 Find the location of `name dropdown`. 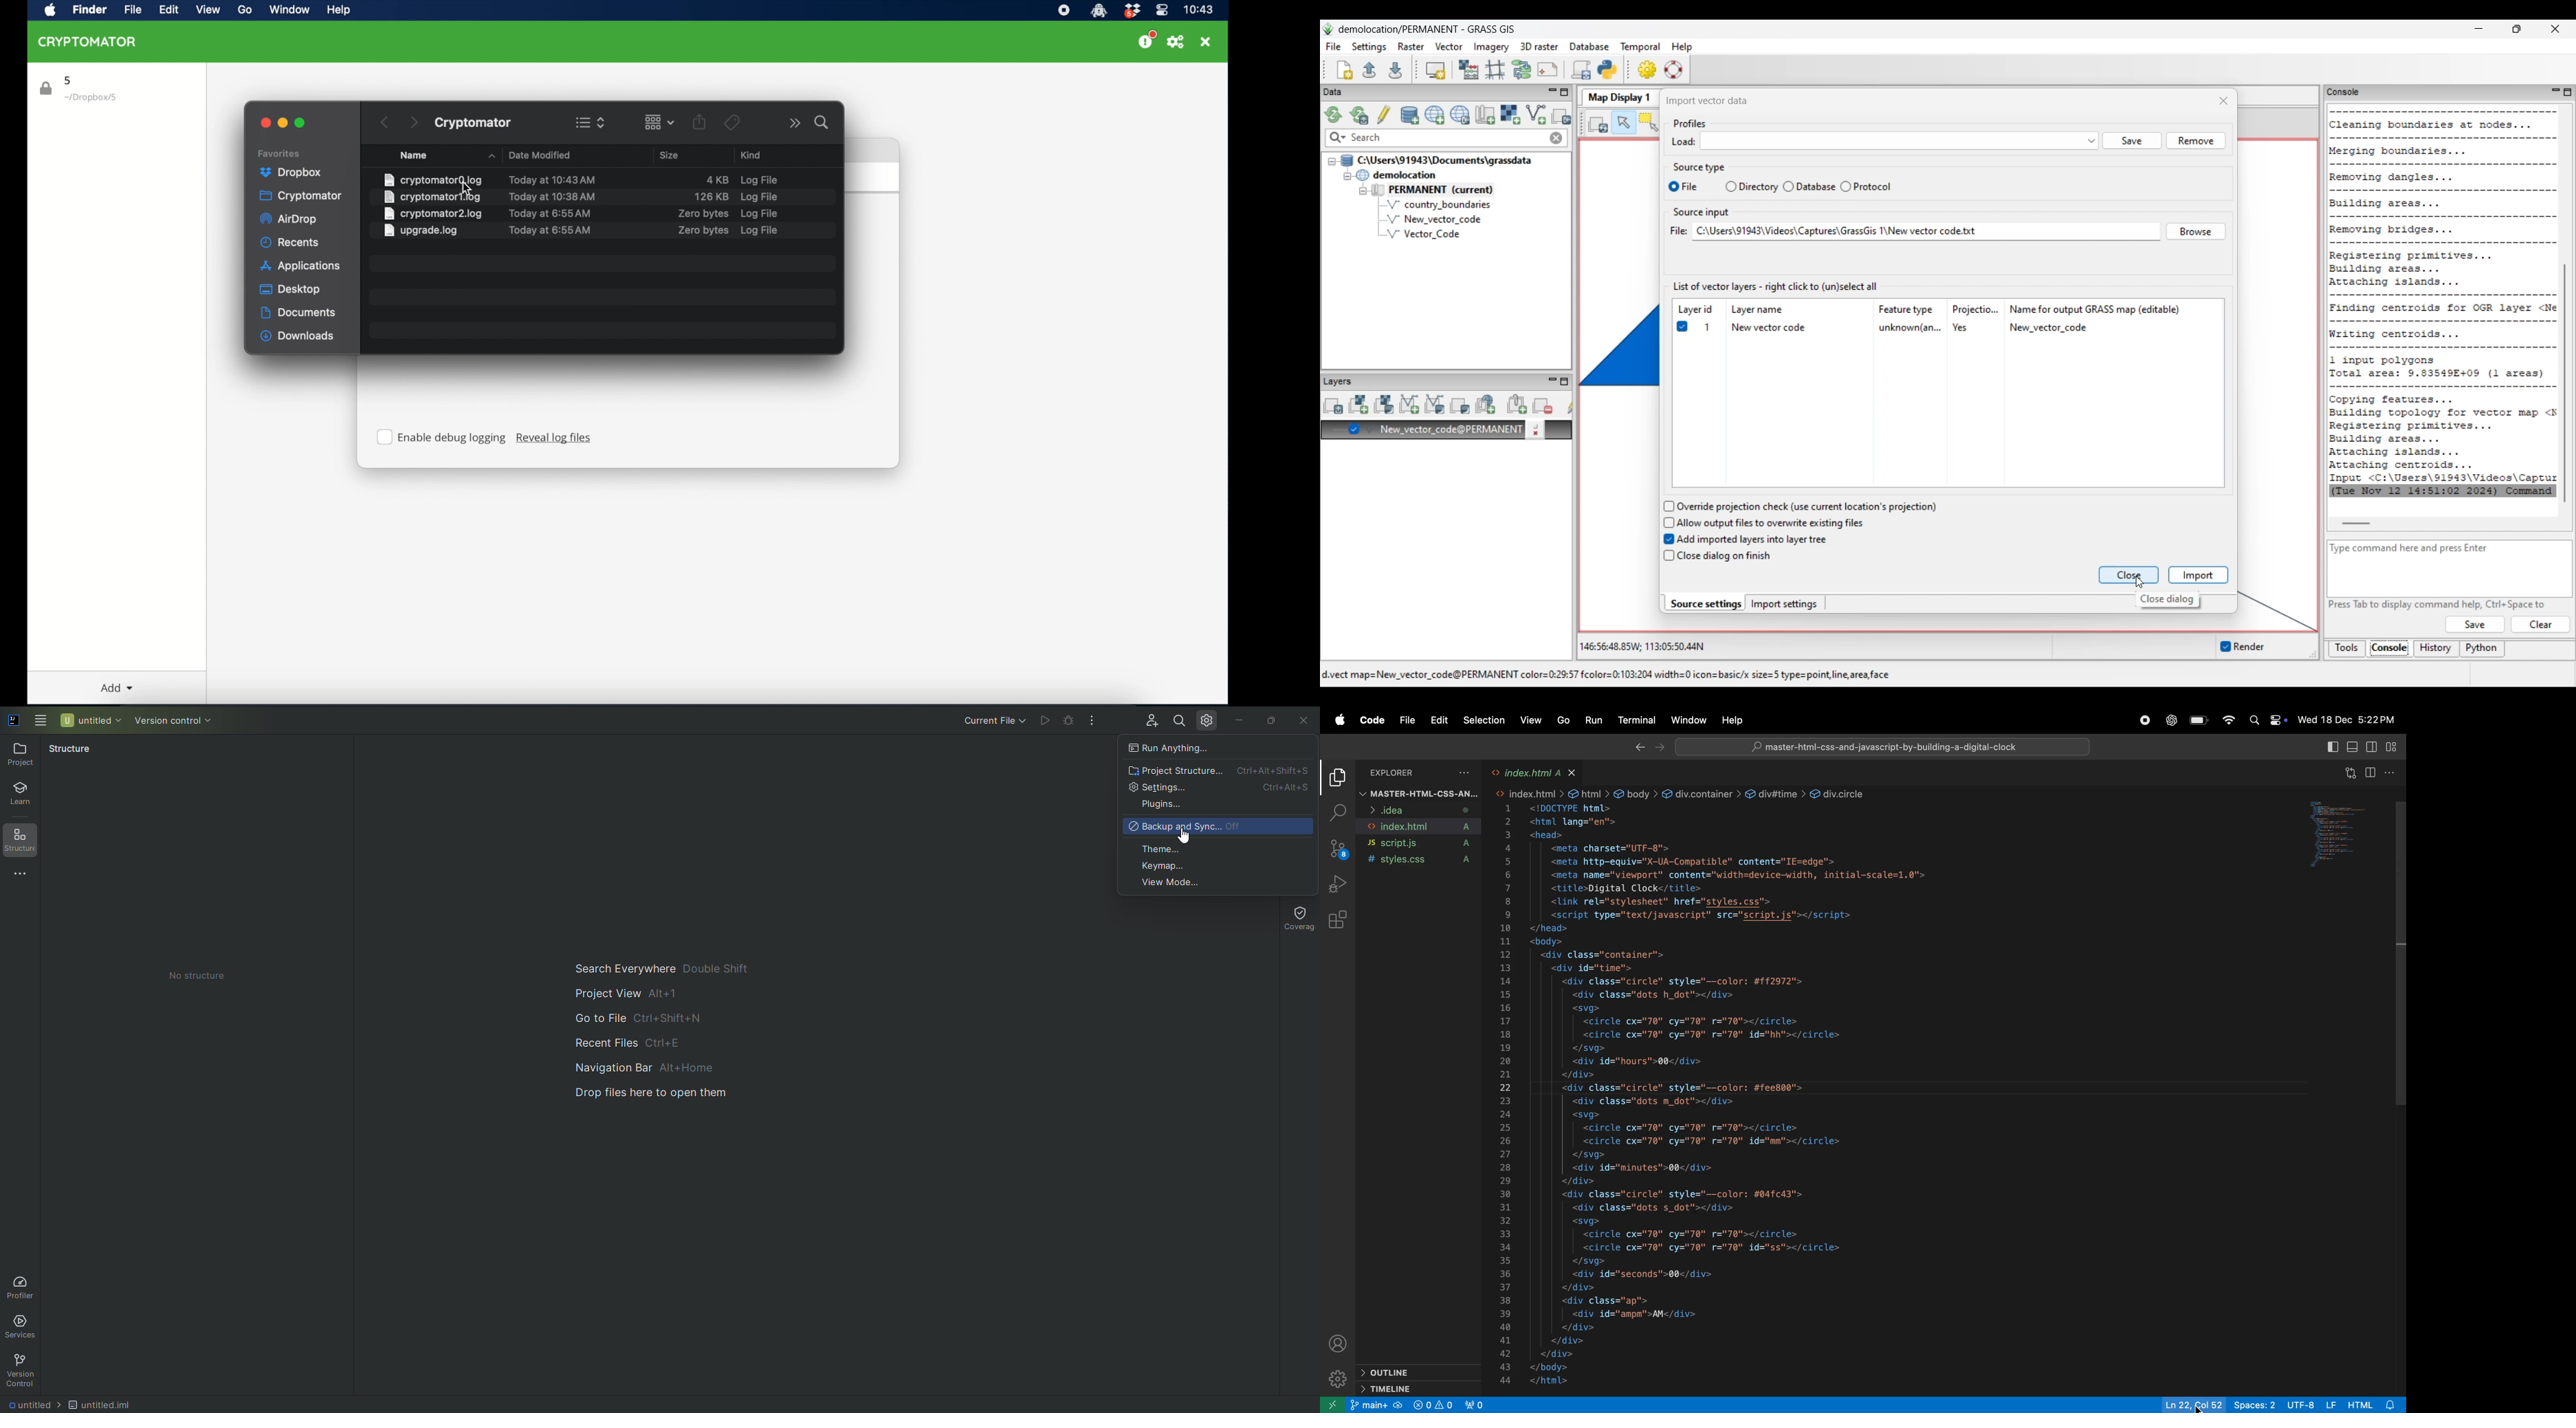

name dropdown is located at coordinates (491, 156).